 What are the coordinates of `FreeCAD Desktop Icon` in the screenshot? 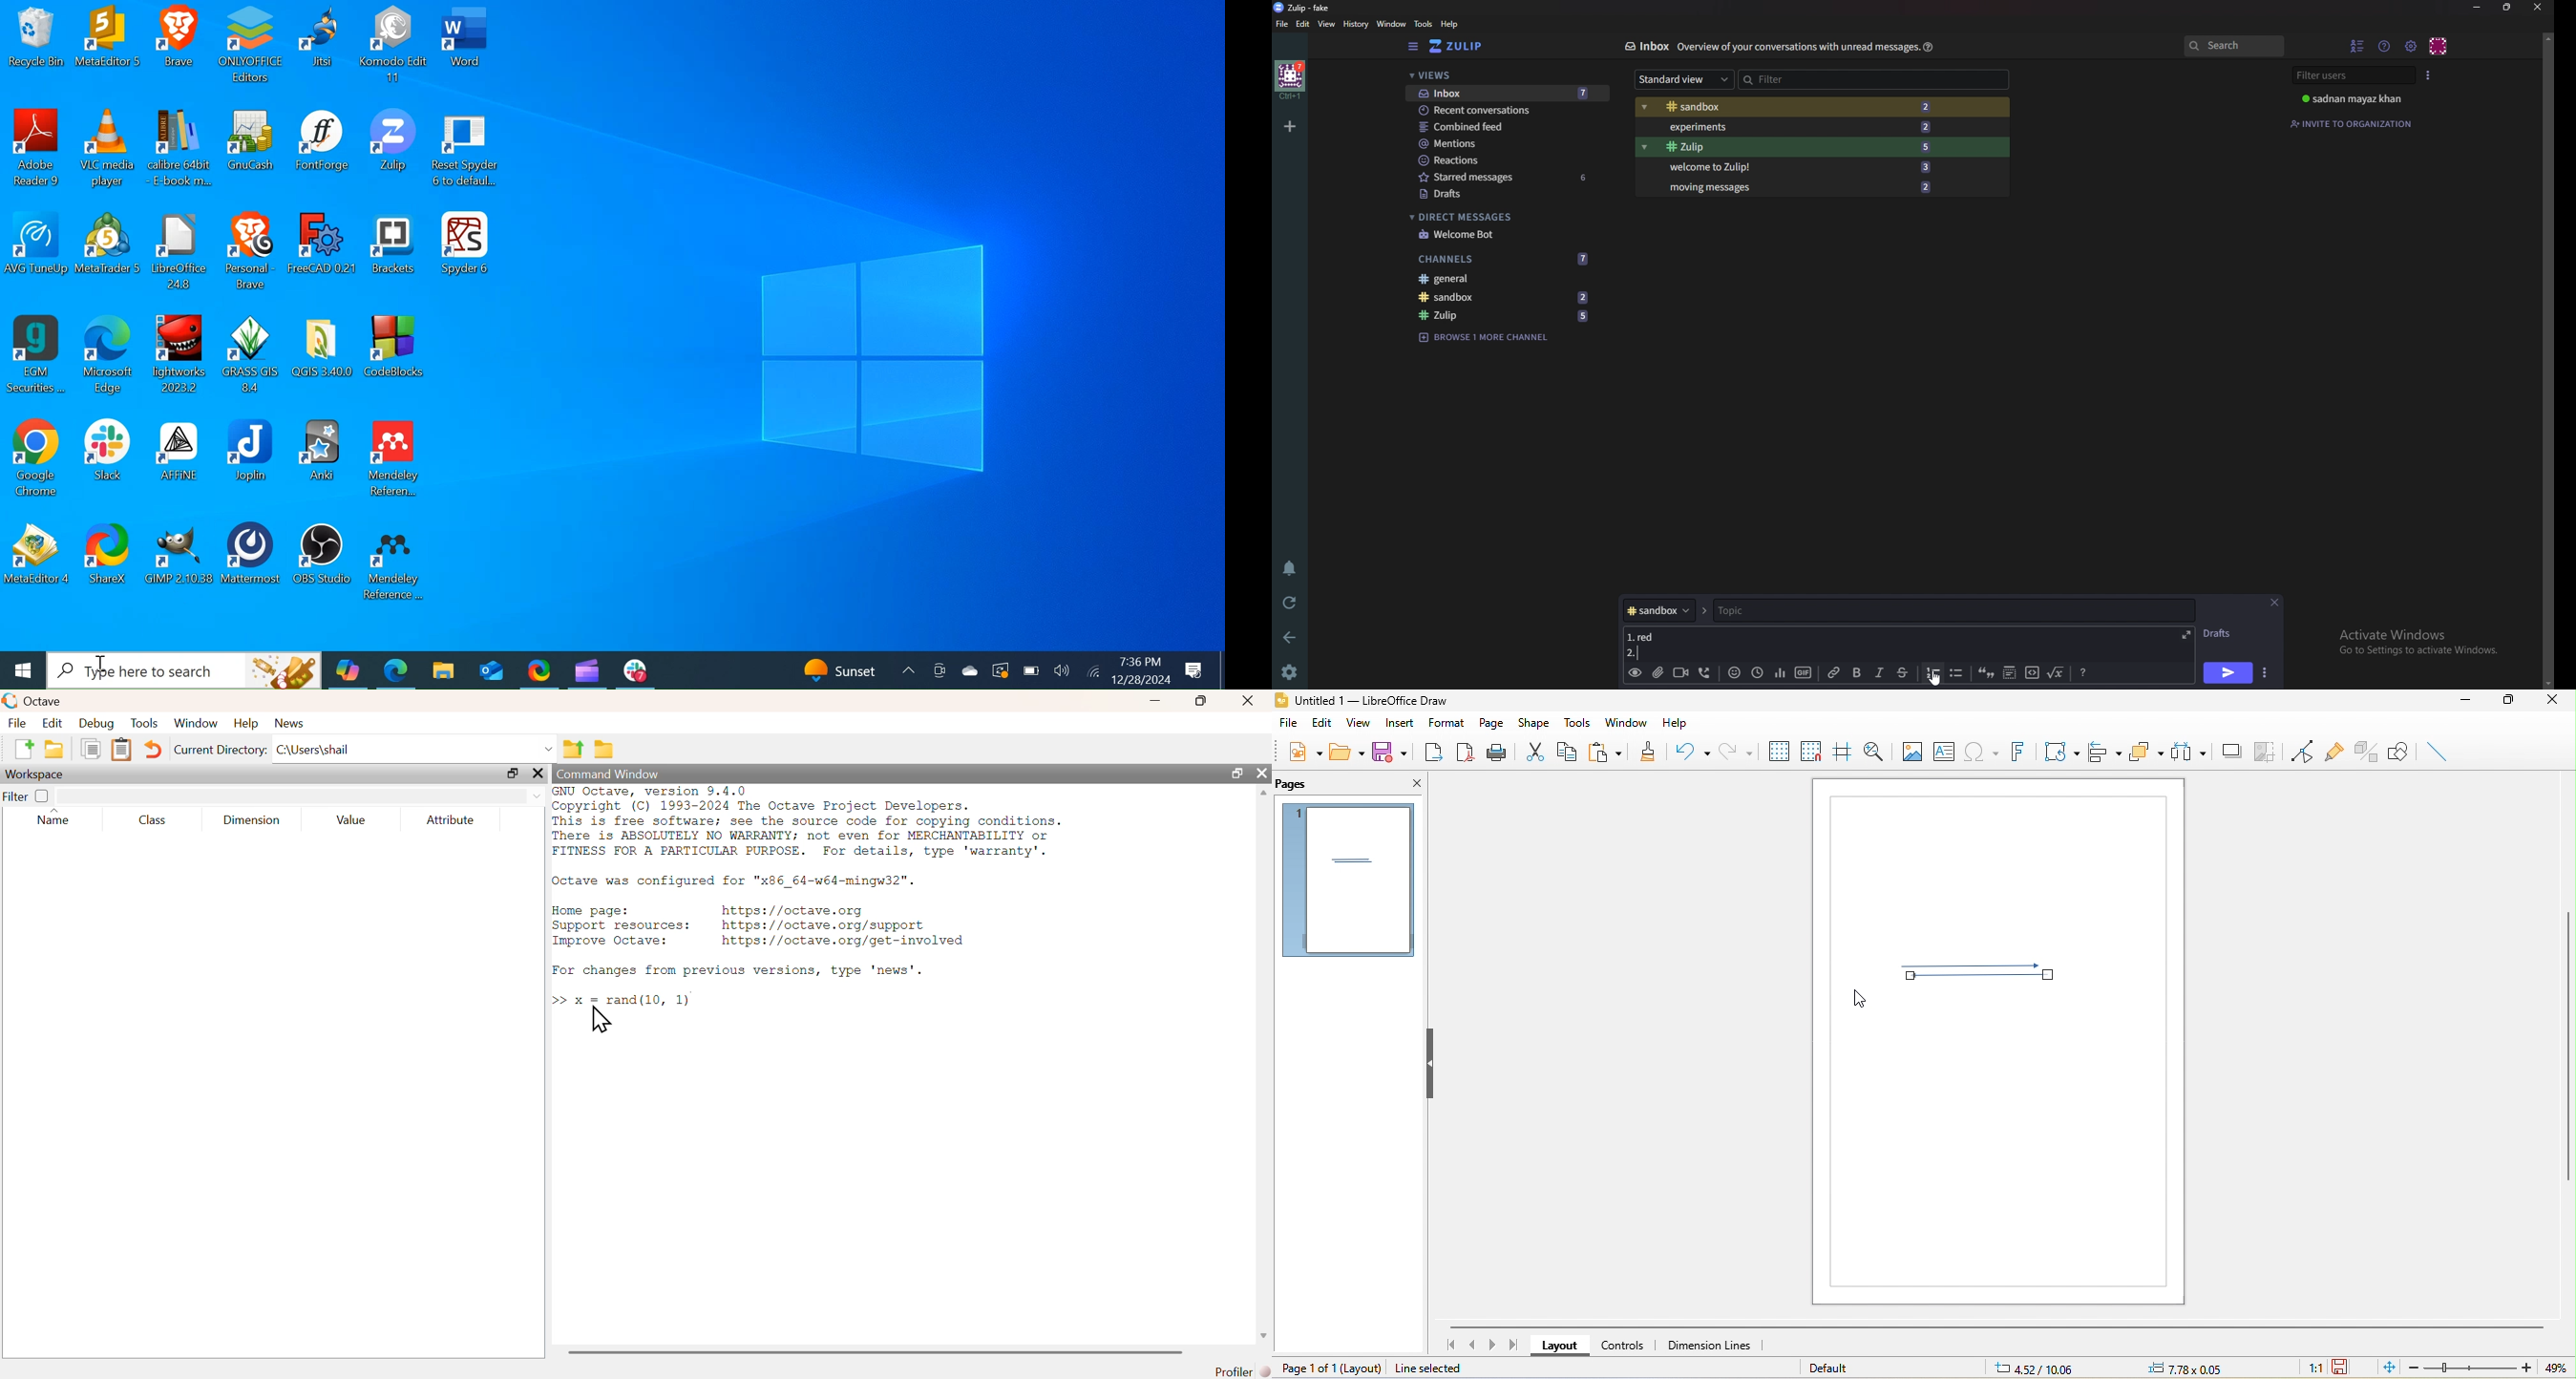 It's located at (320, 252).